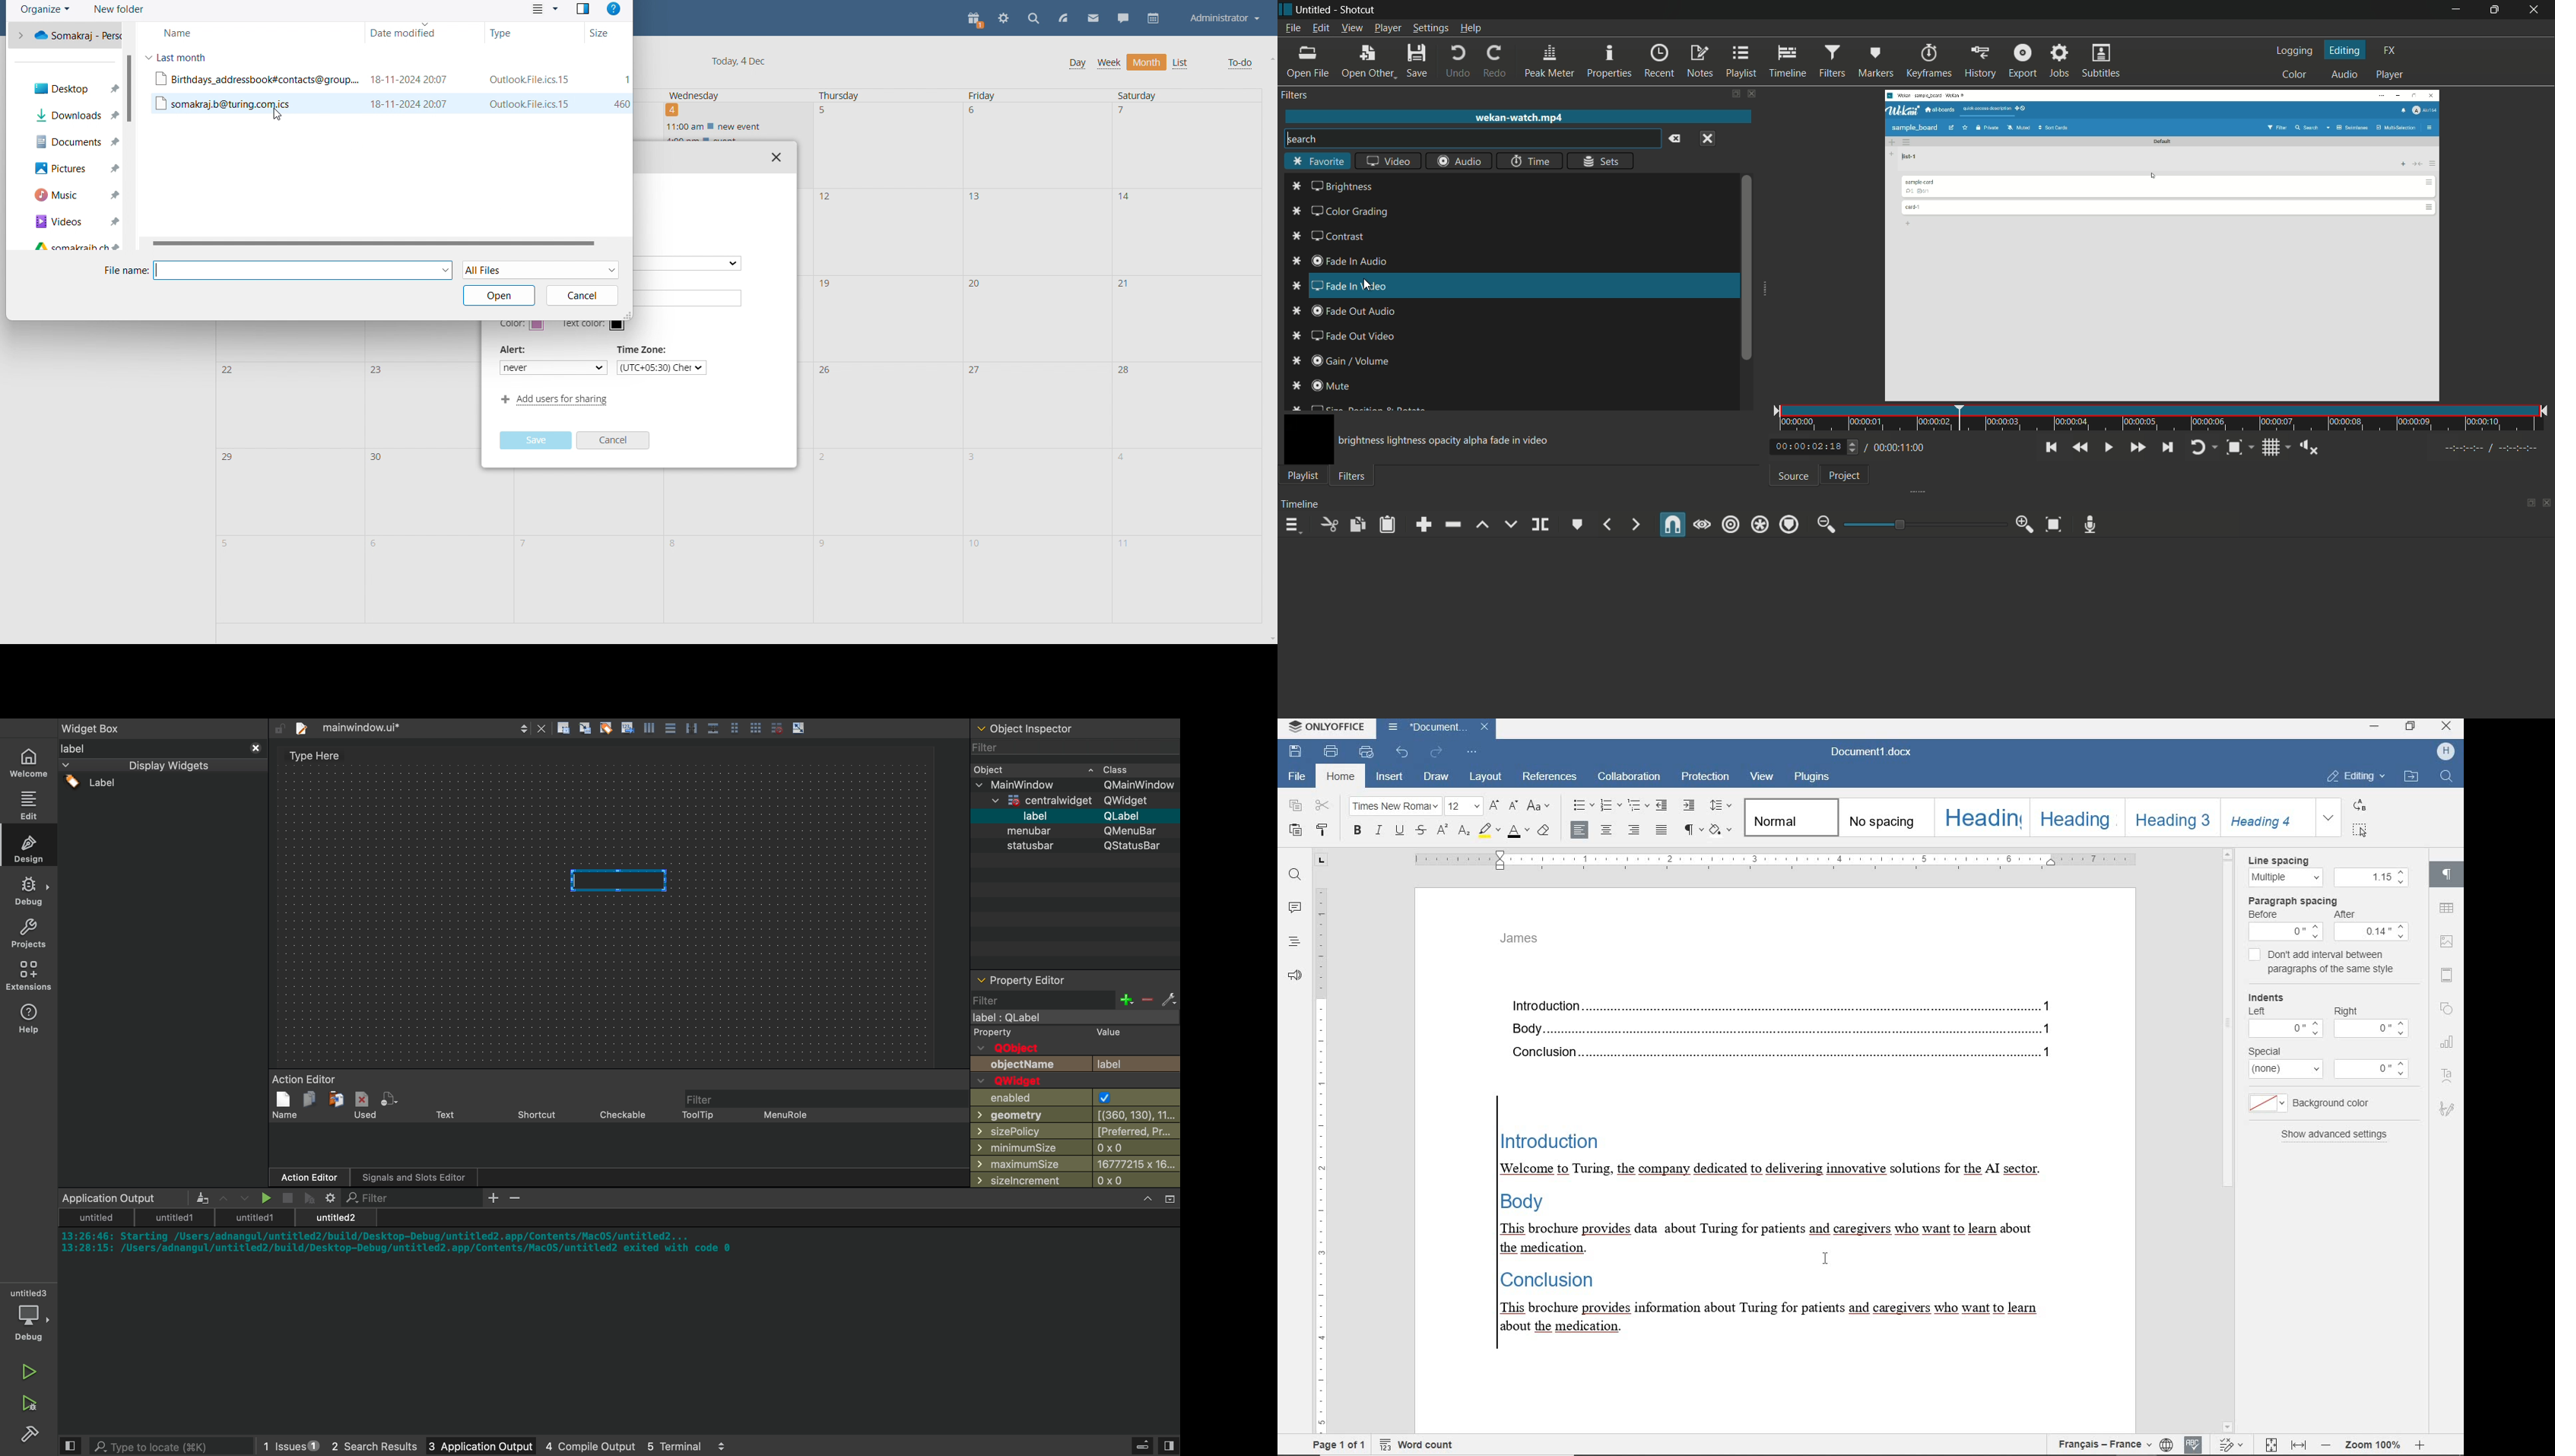 The height and width of the screenshot is (1456, 2576). Describe the element at coordinates (1602, 161) in the screenshot. I see `sets` at that location.